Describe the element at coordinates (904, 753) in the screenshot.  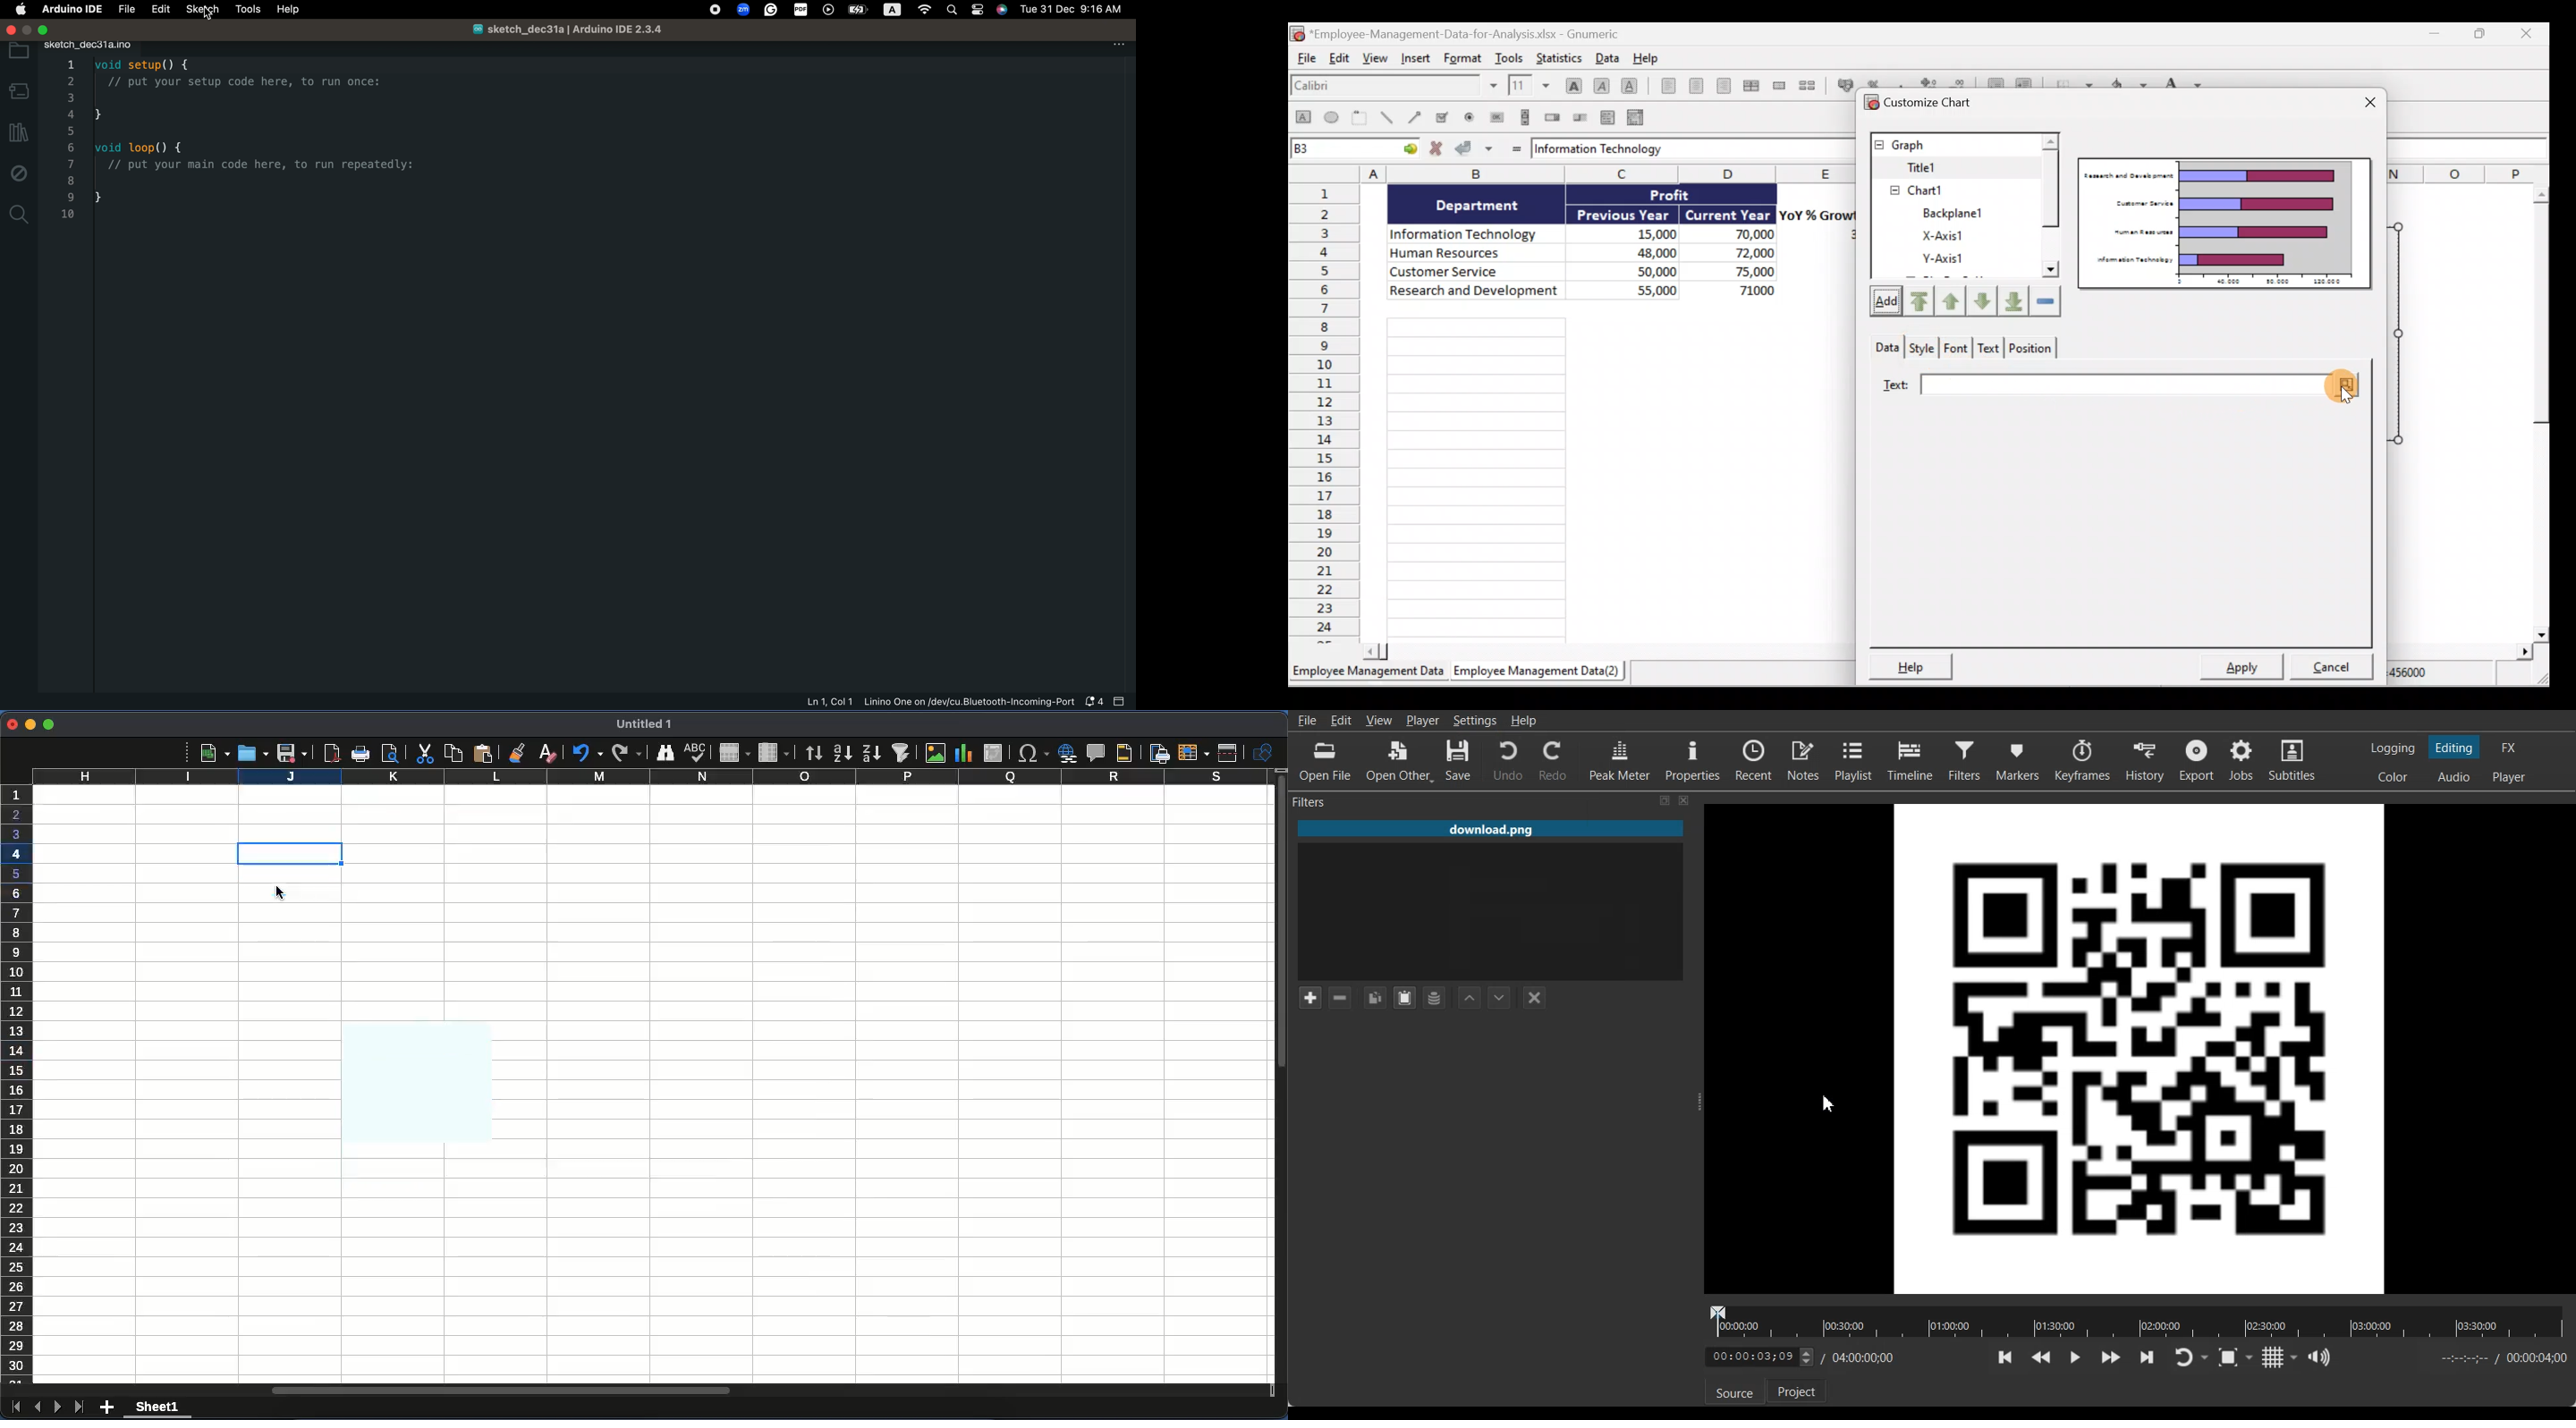
I see `autofilter` at that location.